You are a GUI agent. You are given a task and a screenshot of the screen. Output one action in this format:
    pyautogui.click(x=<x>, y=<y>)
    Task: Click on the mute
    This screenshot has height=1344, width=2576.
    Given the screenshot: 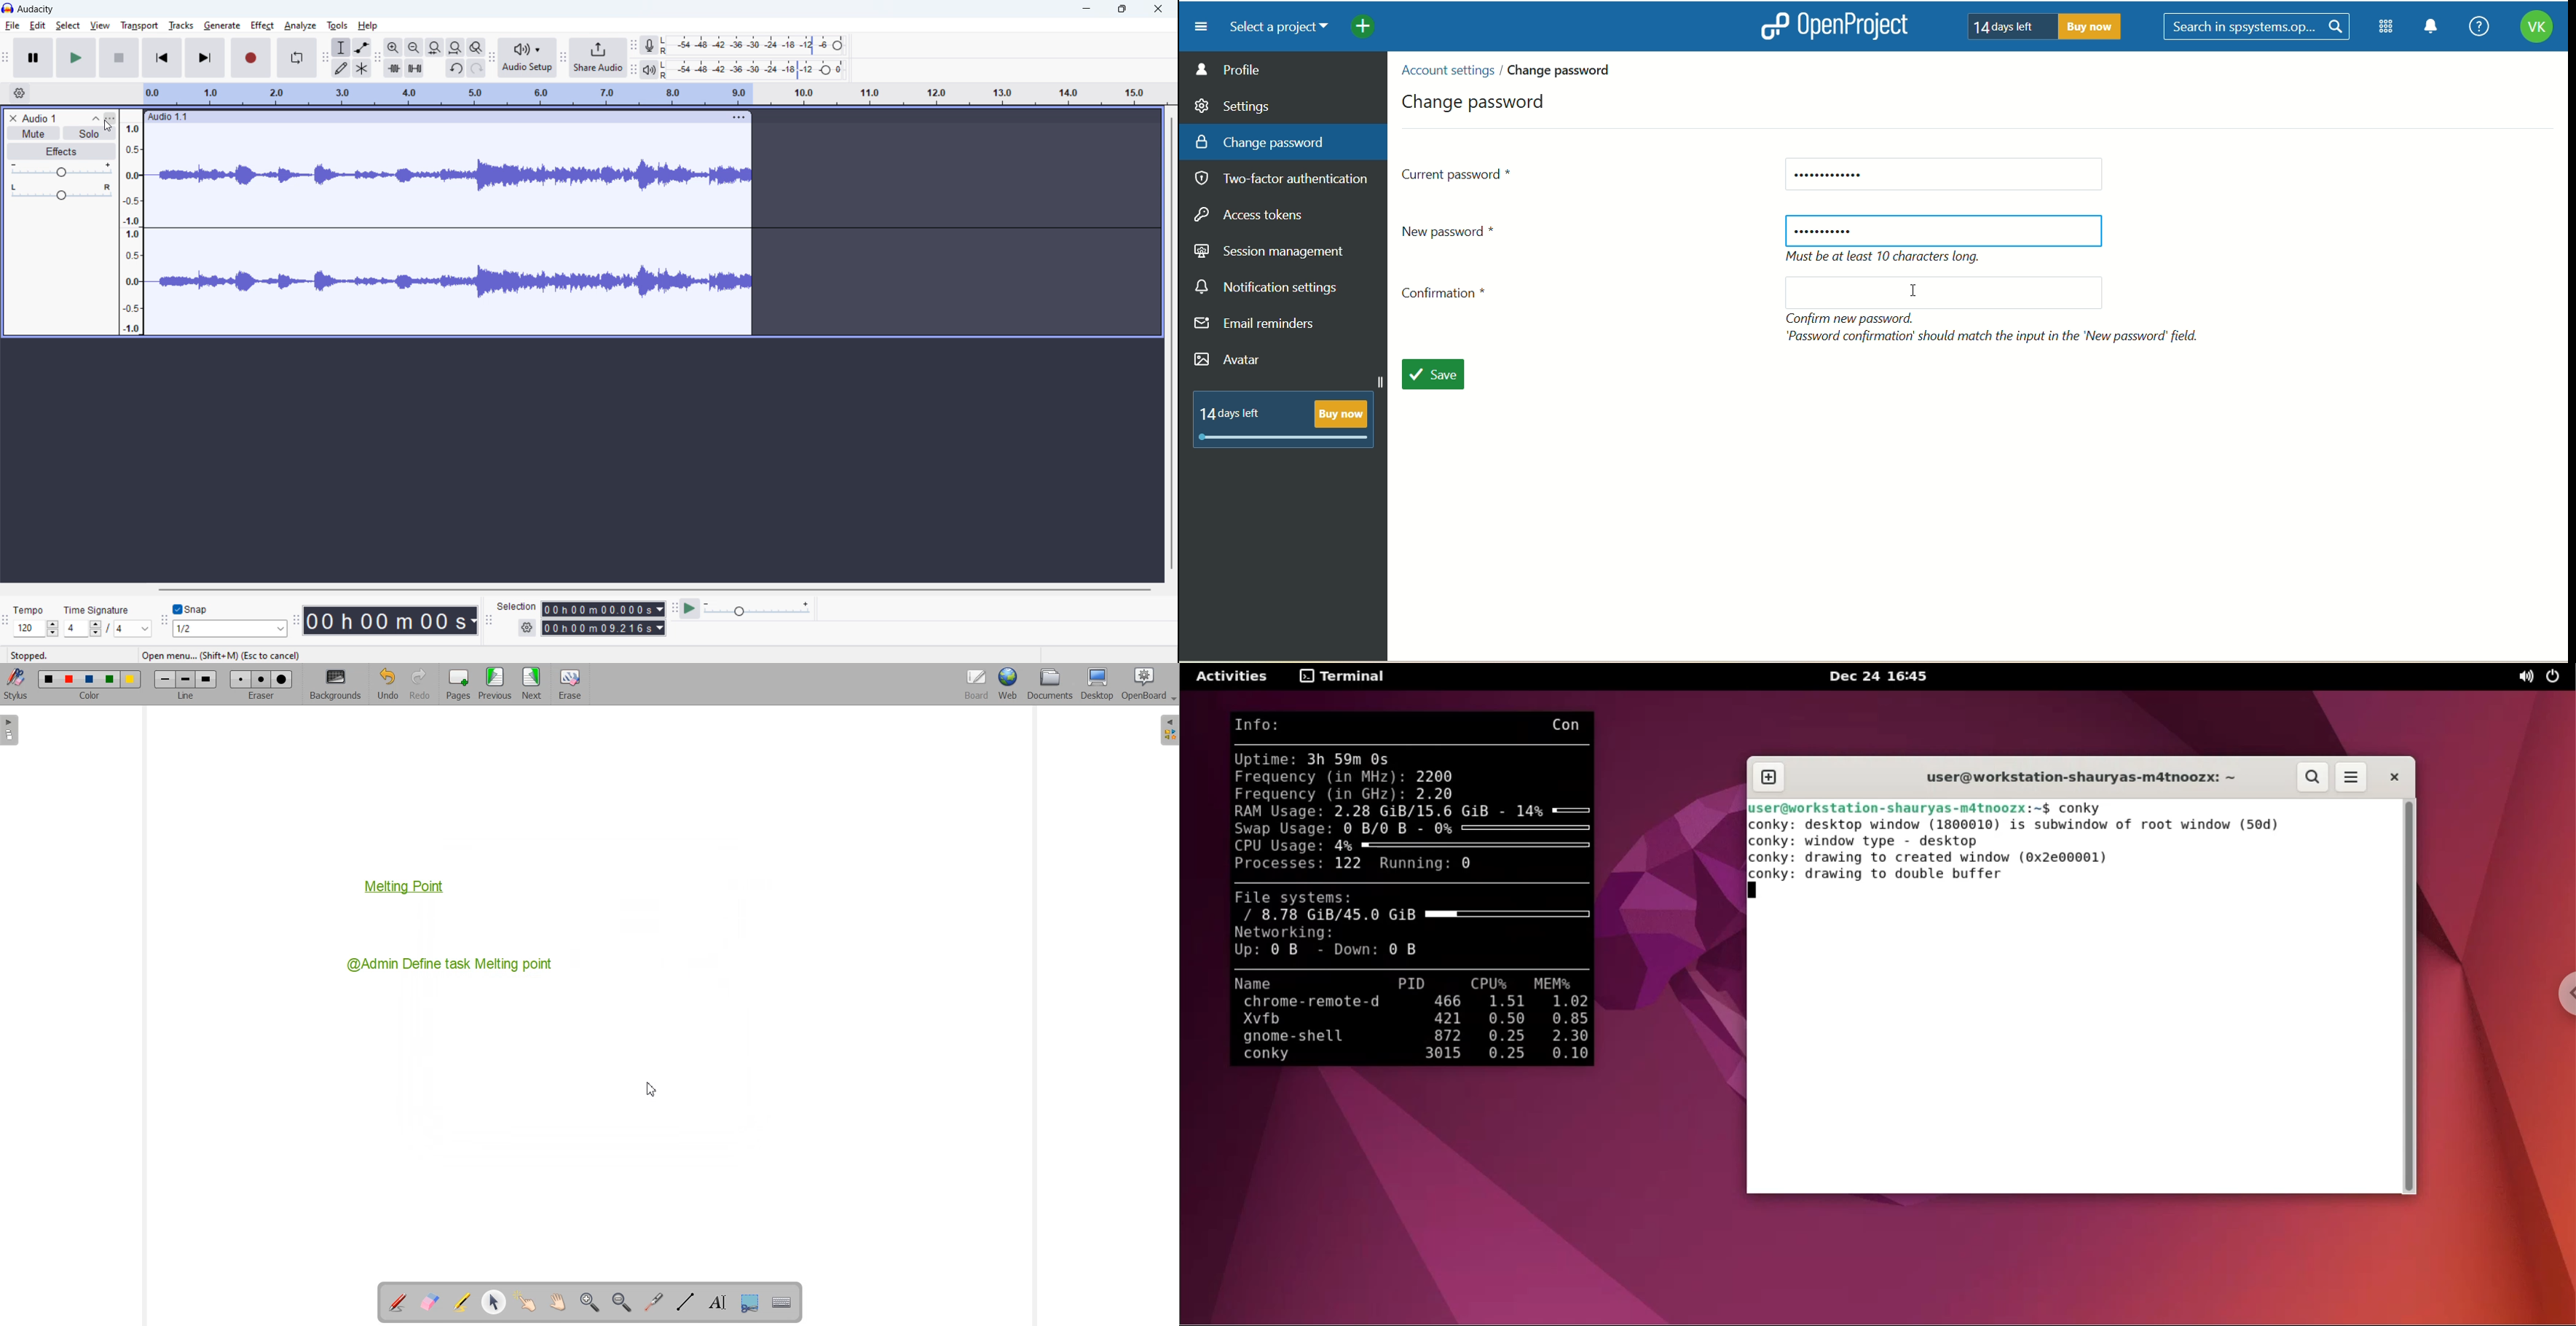 What is the action you would take?
    pyautogui.click(x=33, y=133)
    